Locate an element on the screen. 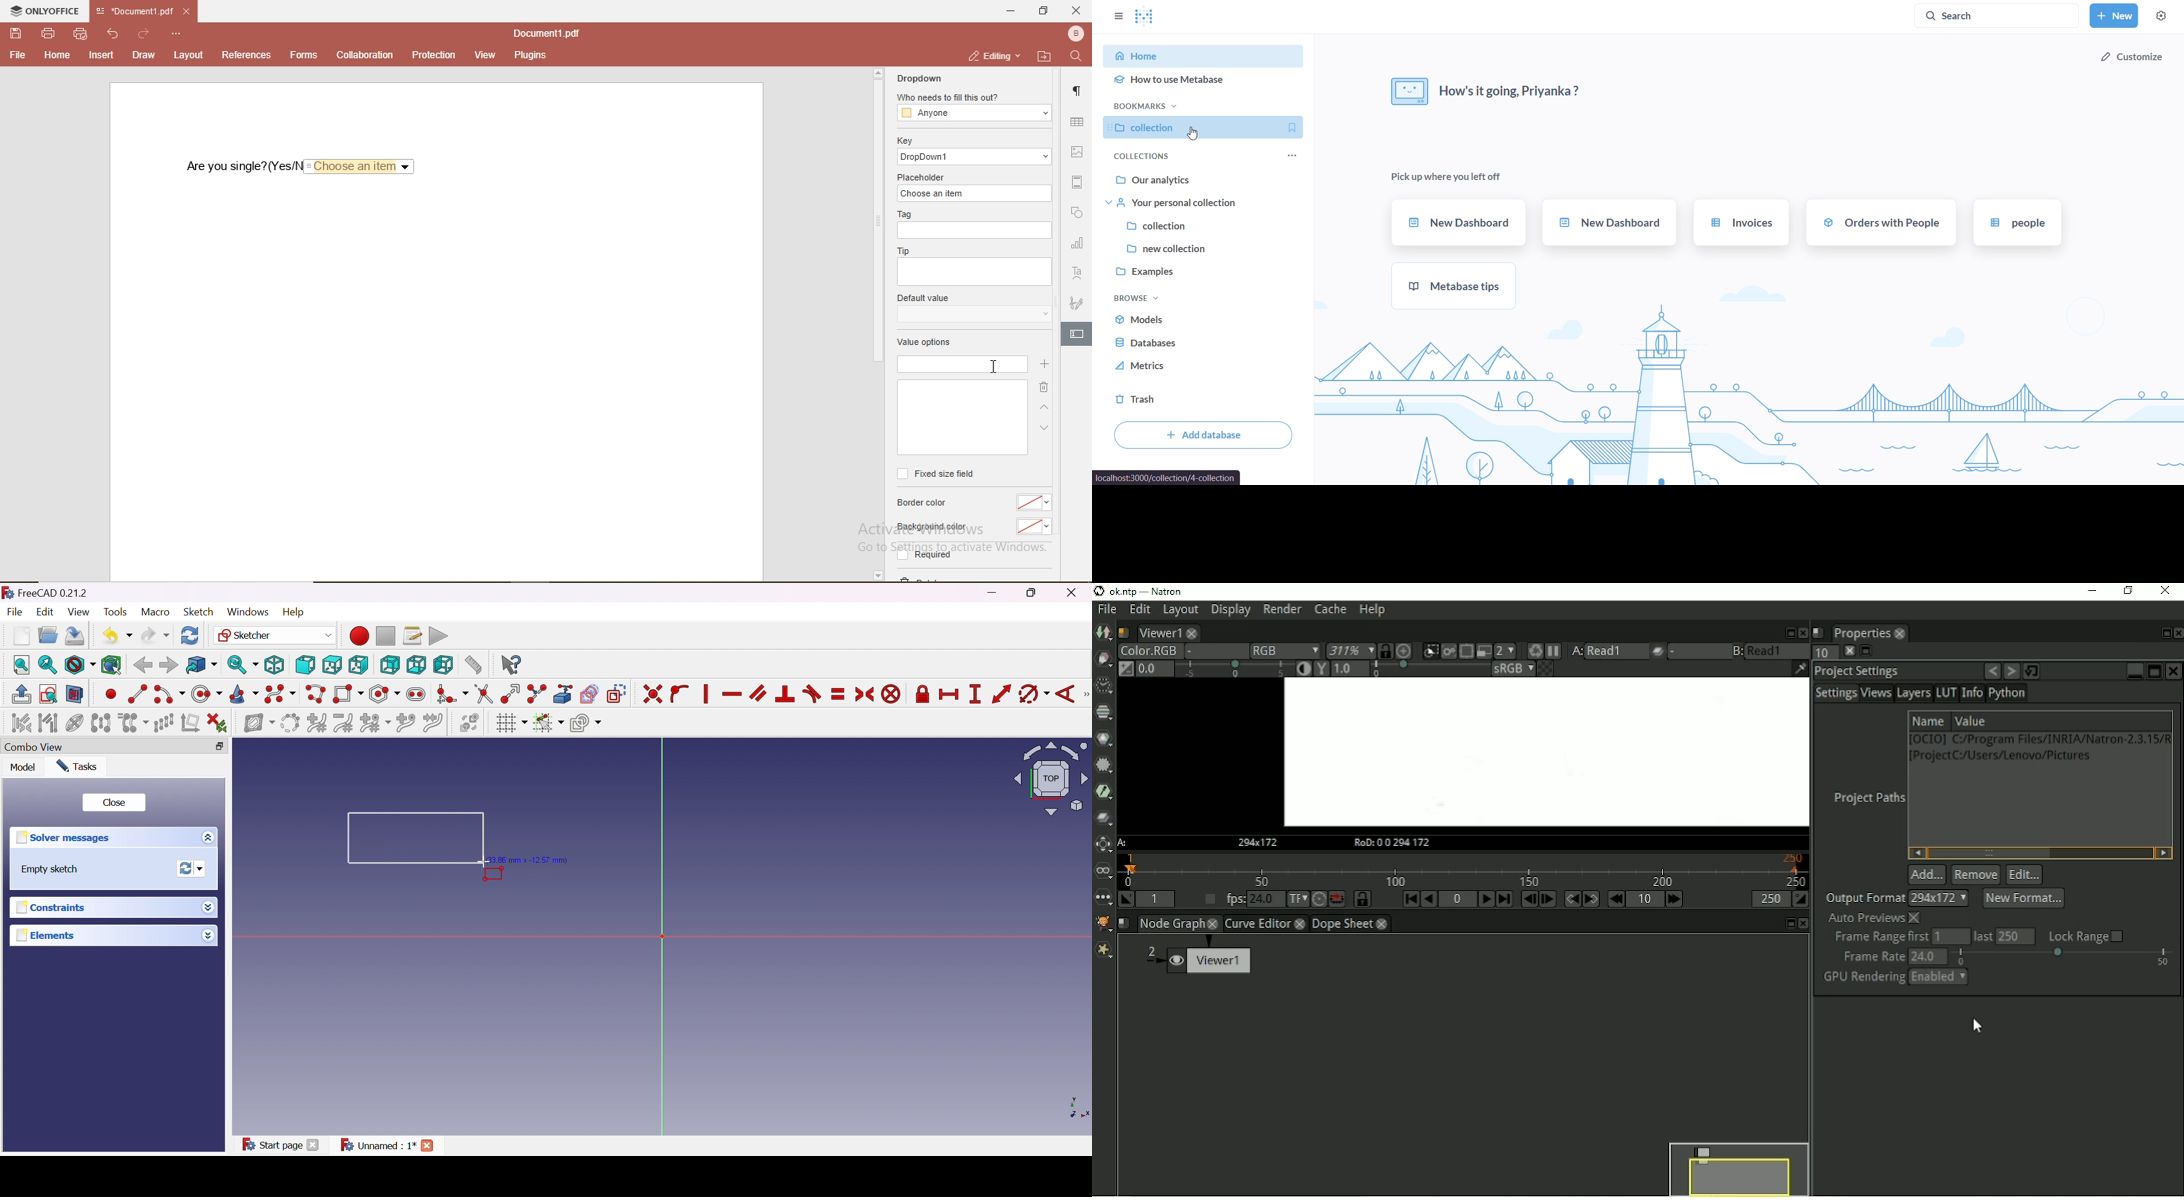 Image resolution: width=2184 pixels, height=1204 pixels. Constrain parallel is located at coordinates (759, 693).